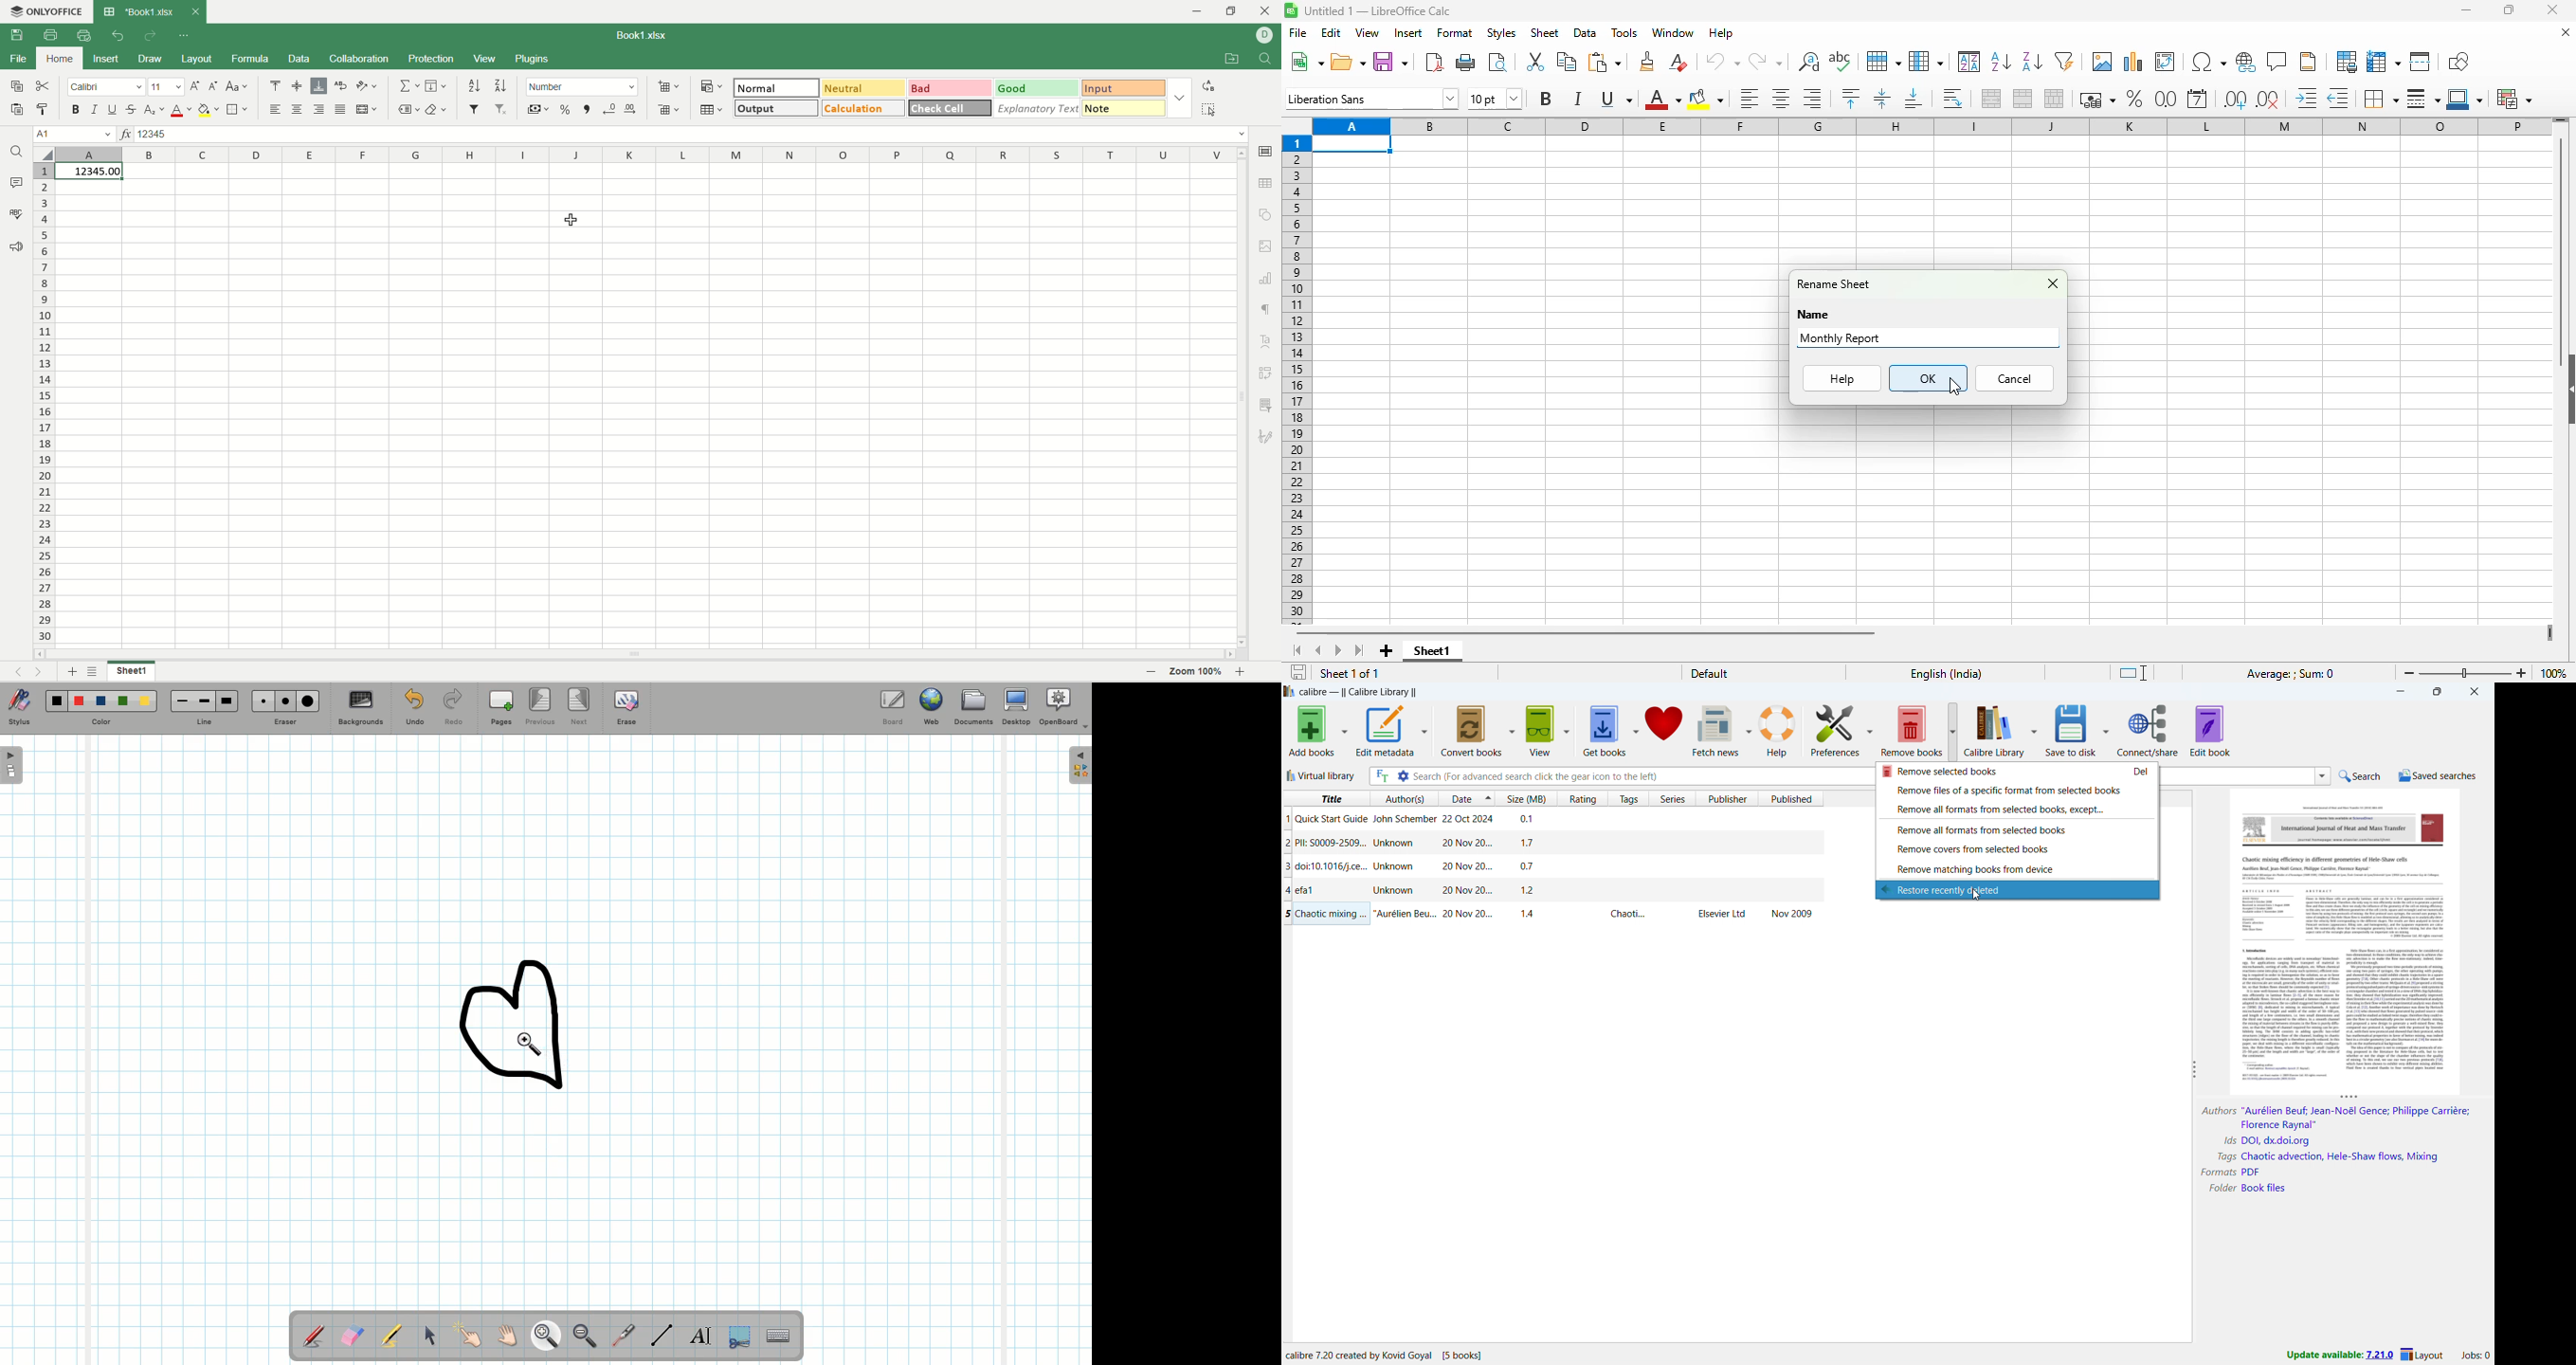 Image resolution: width=2576 pixels, height=1372 pixels. I want to click on align top, so click(274, 86).